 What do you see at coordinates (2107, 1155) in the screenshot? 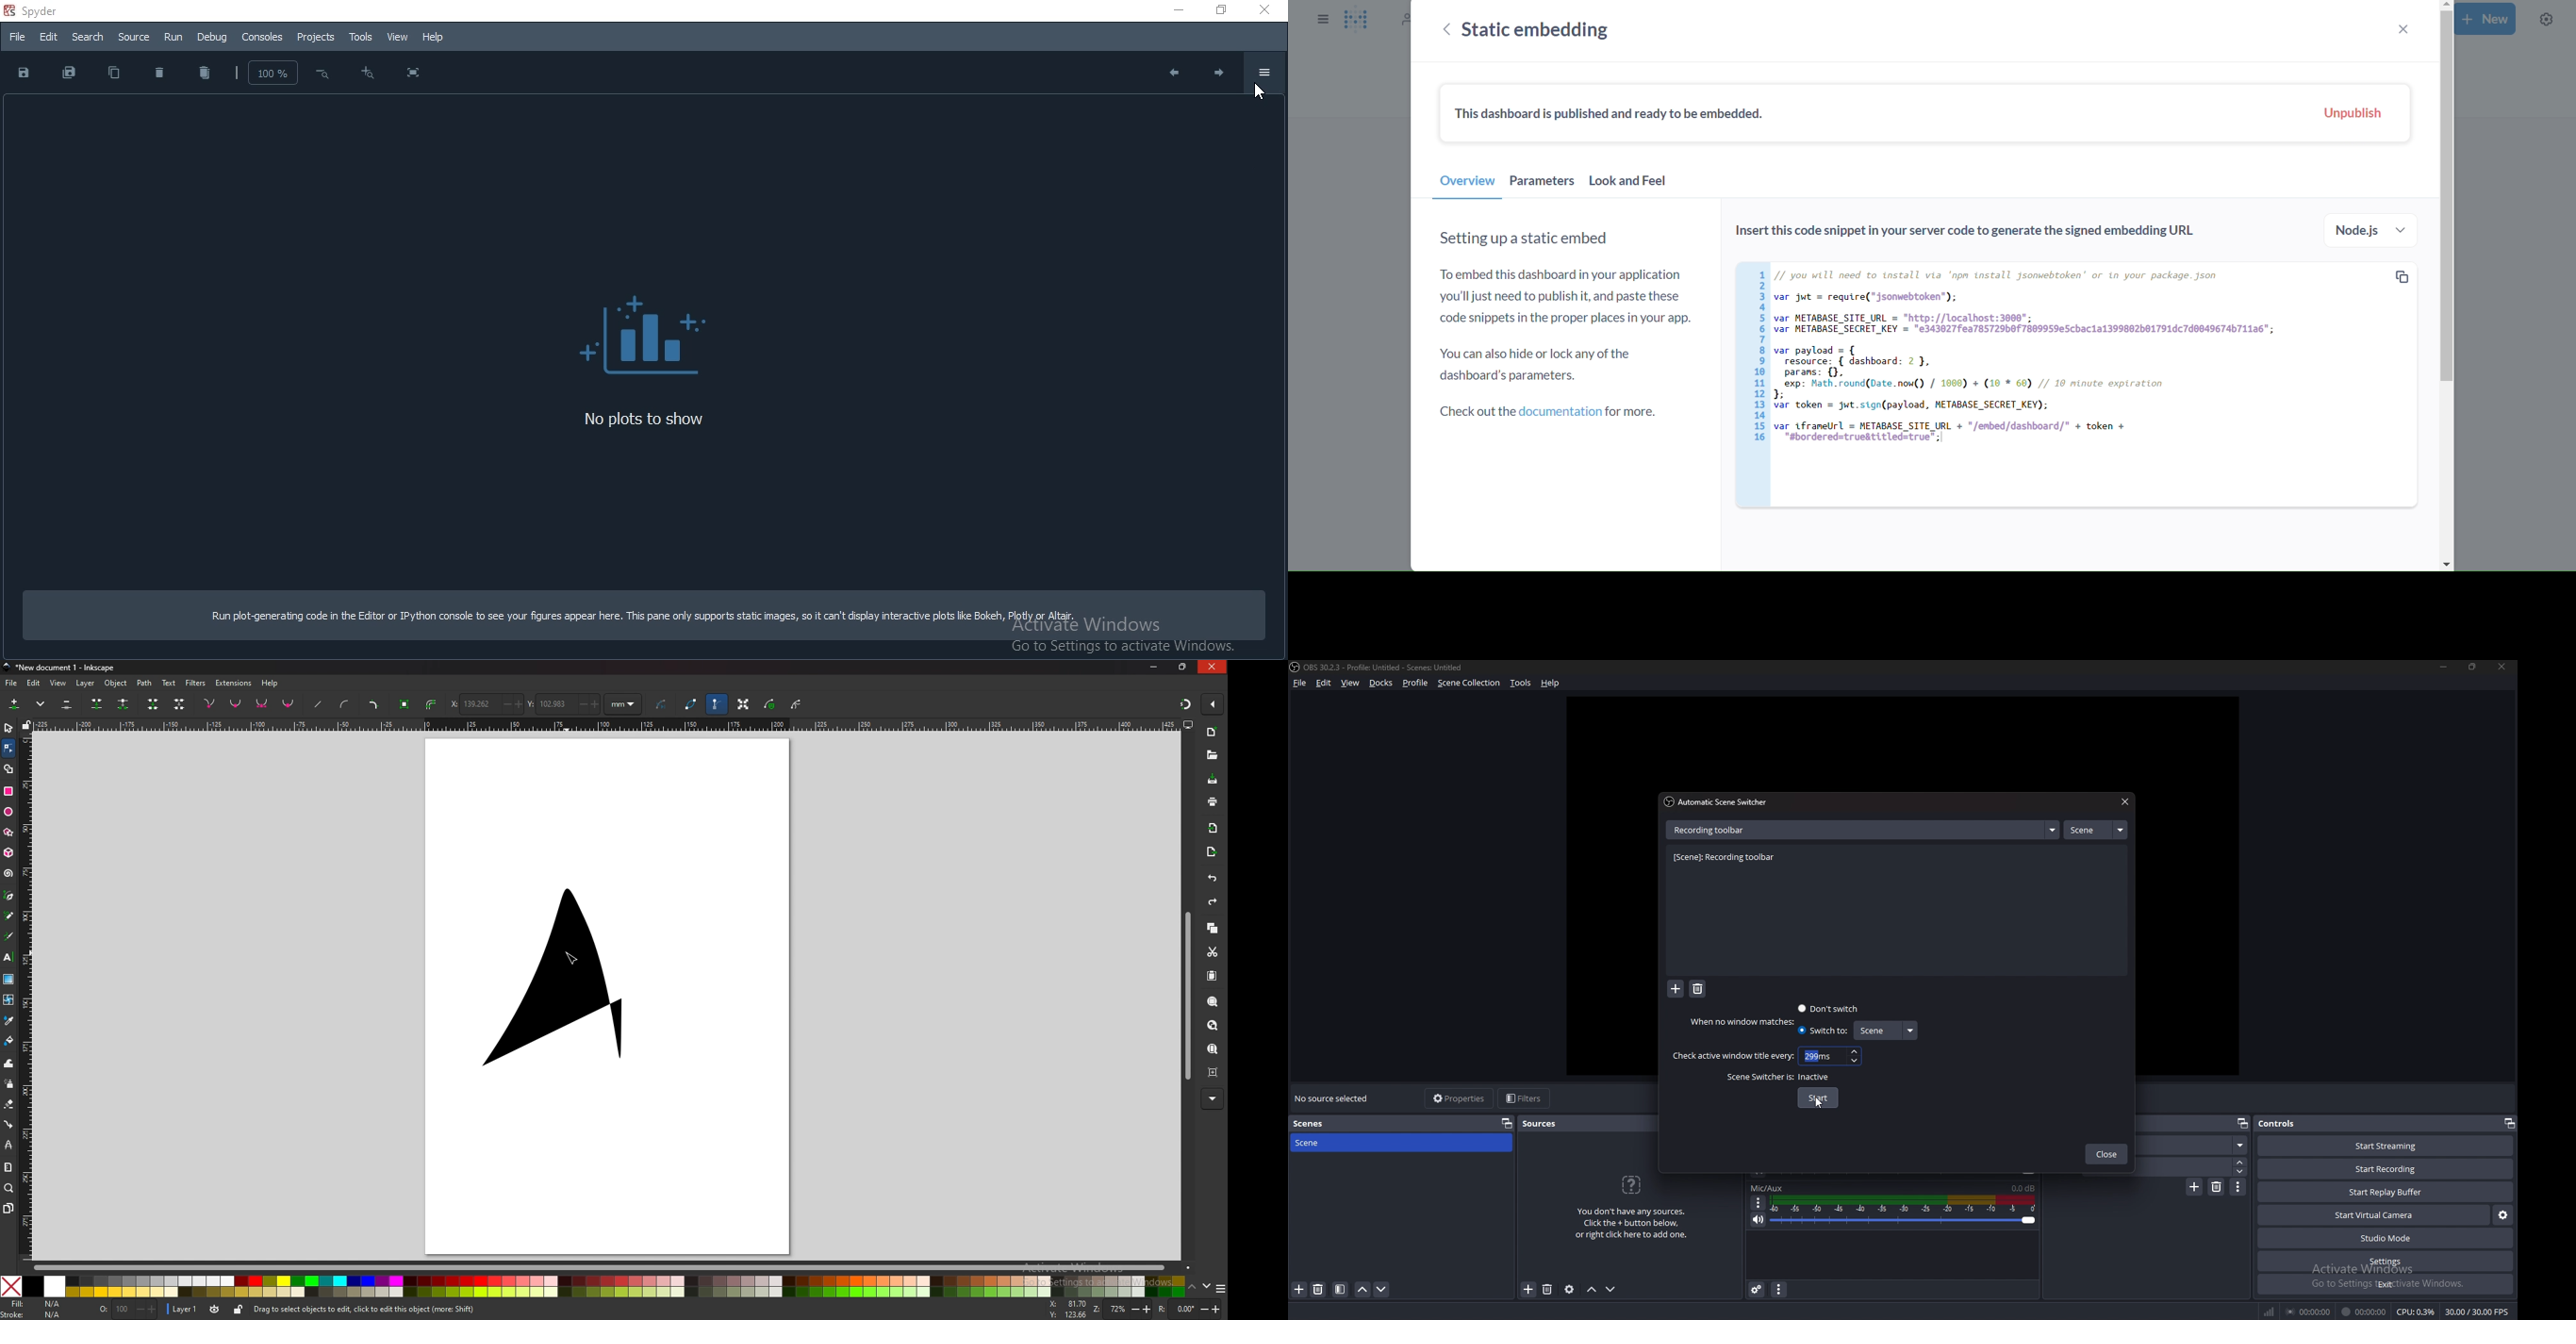
I see `close` at bounding box center [2107, 1155].